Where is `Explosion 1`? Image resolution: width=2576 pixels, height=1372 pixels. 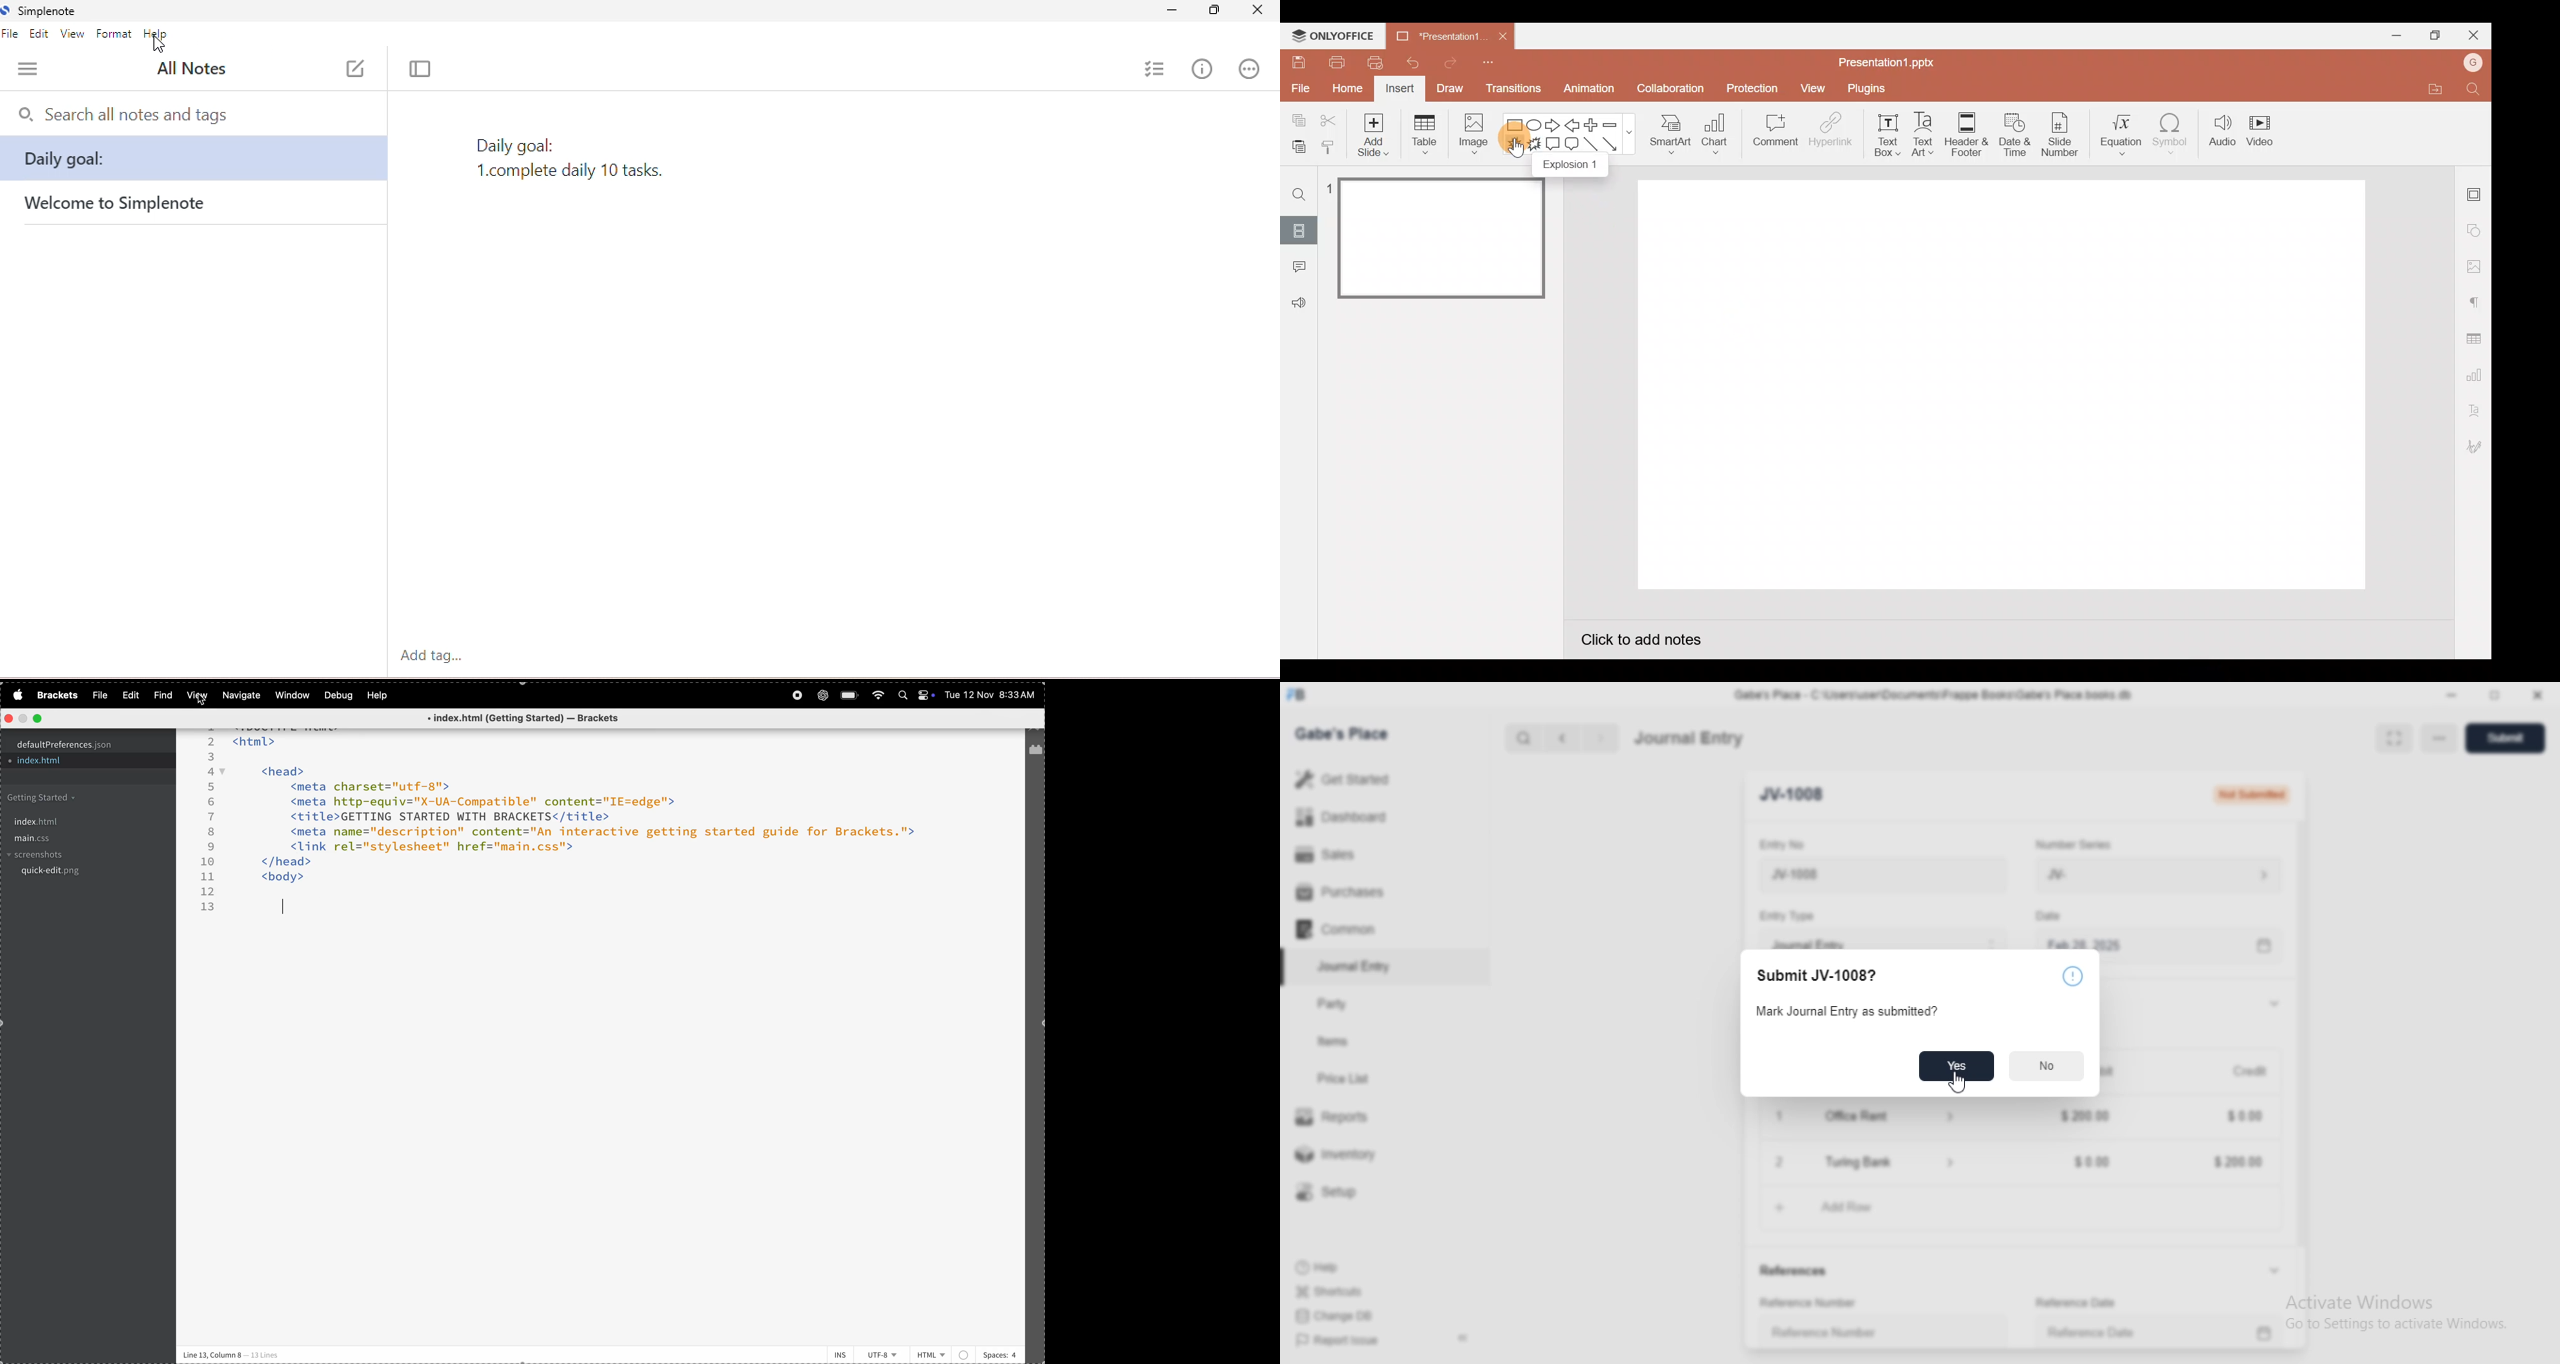 Explosion 1 is located at coordinates (1572, 168).